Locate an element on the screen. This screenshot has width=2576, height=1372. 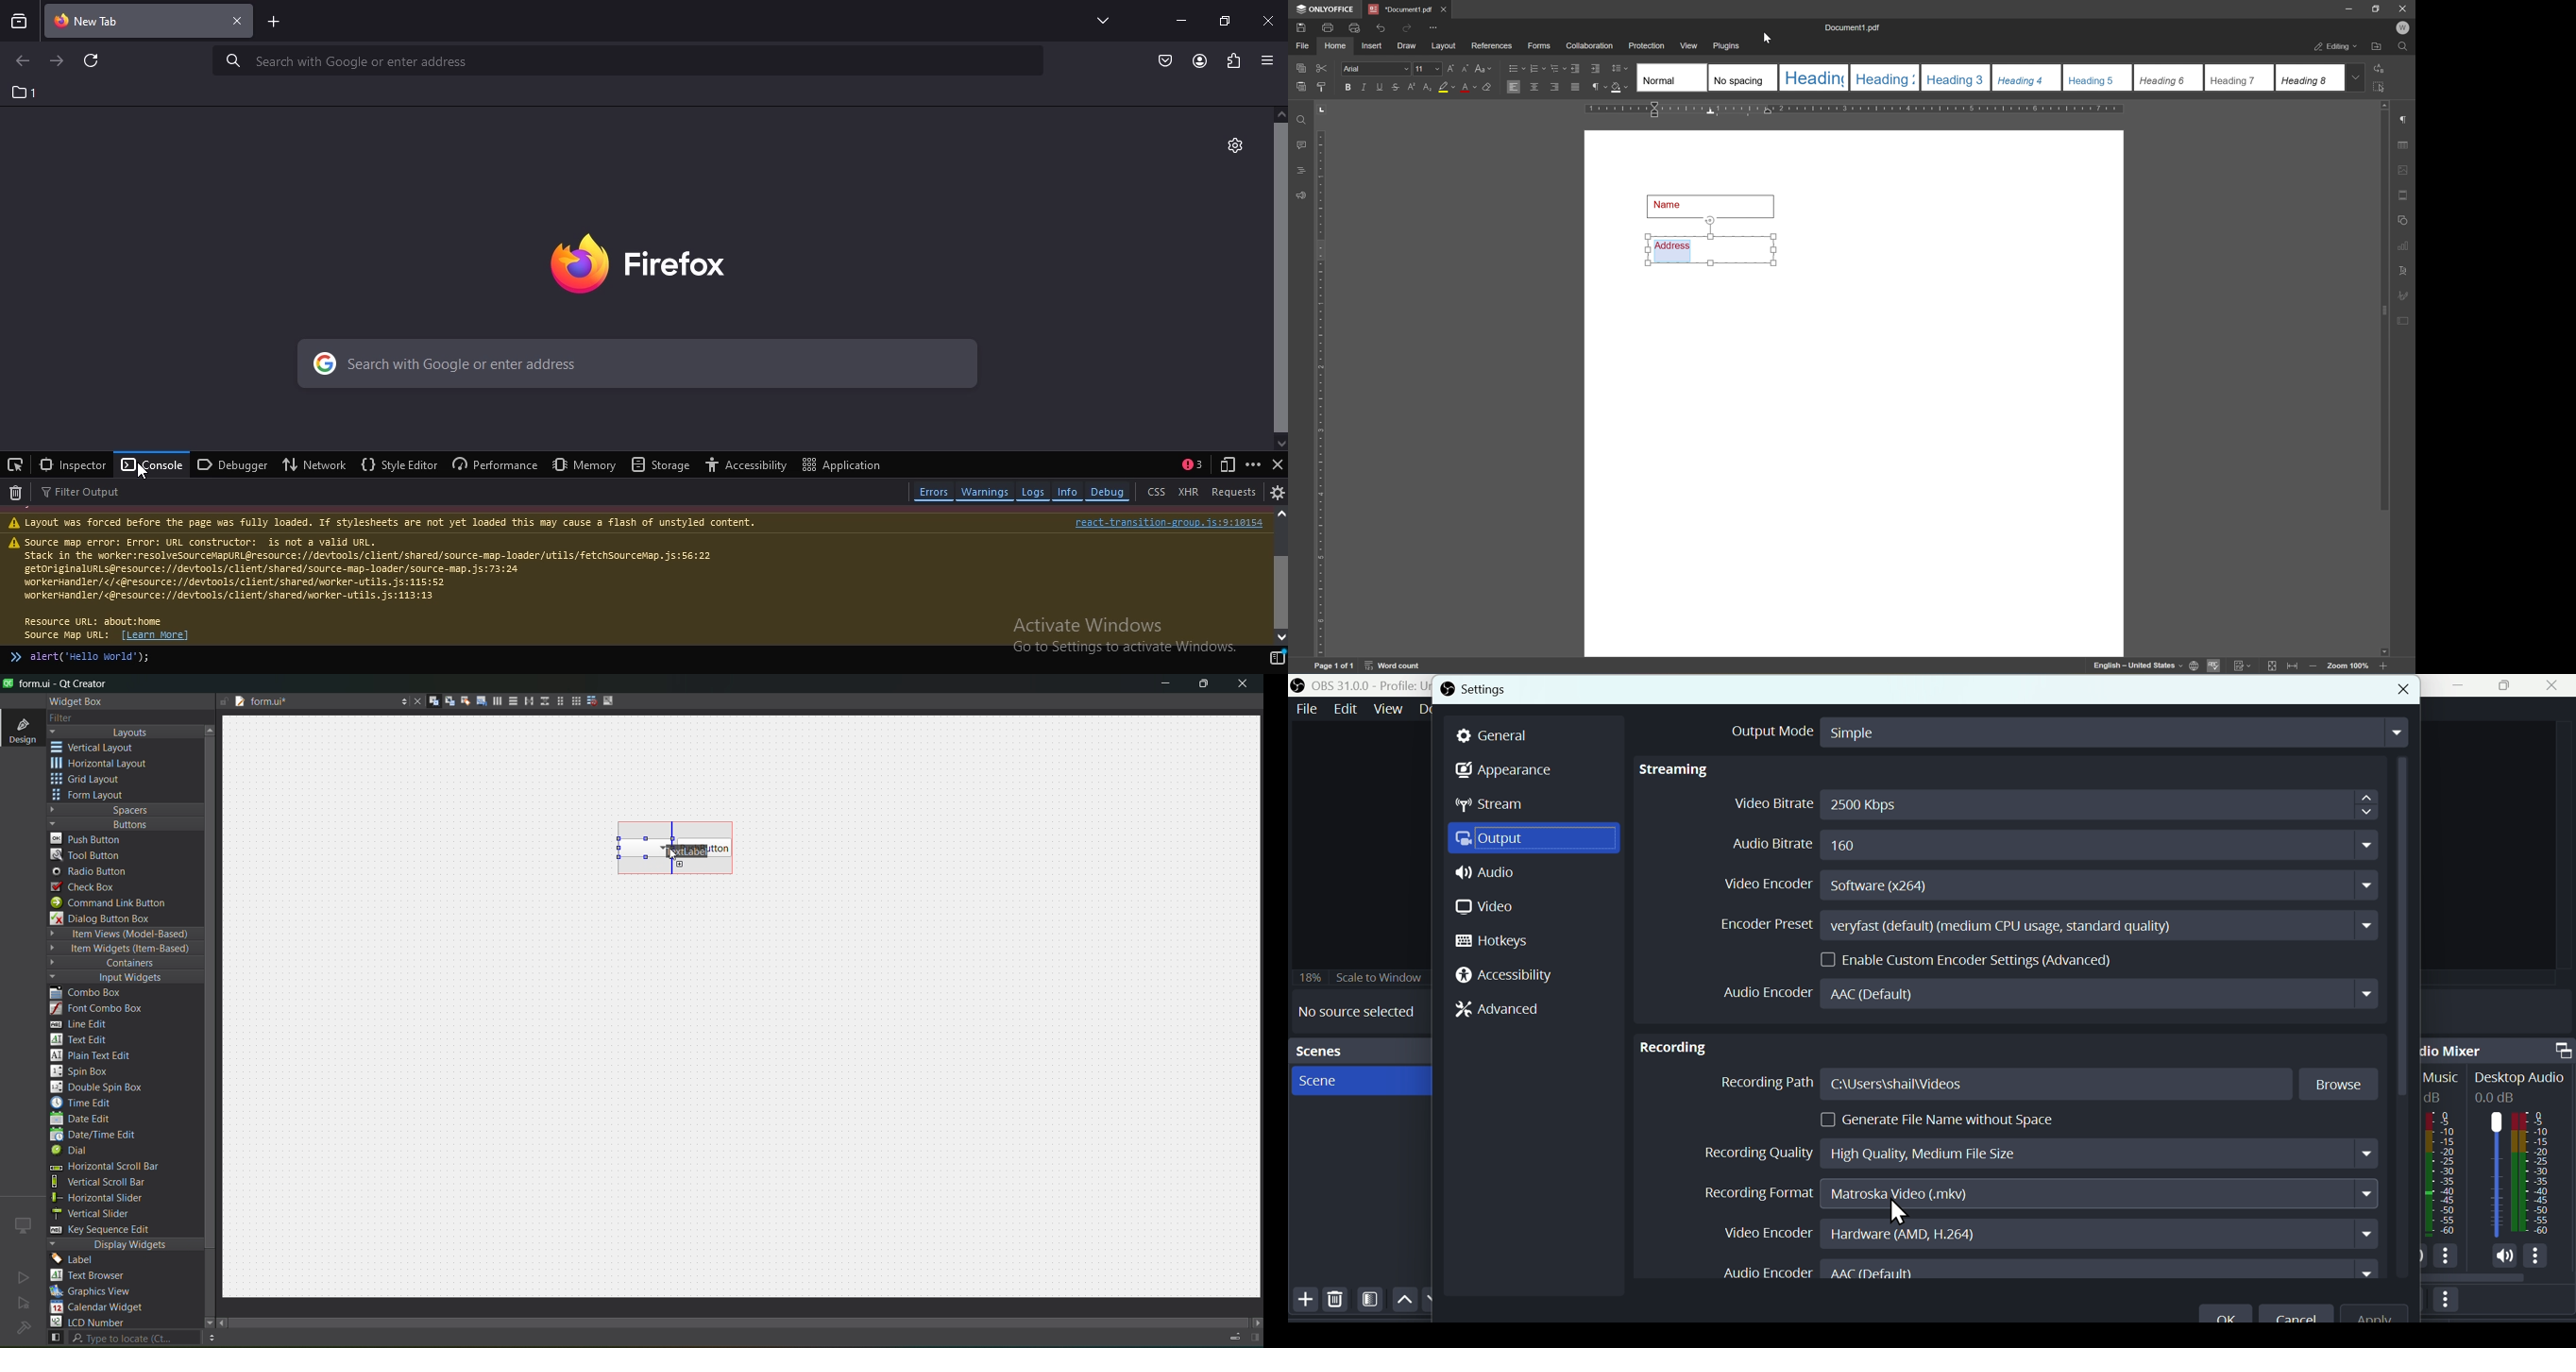
text is located at coordinates (635, 580).